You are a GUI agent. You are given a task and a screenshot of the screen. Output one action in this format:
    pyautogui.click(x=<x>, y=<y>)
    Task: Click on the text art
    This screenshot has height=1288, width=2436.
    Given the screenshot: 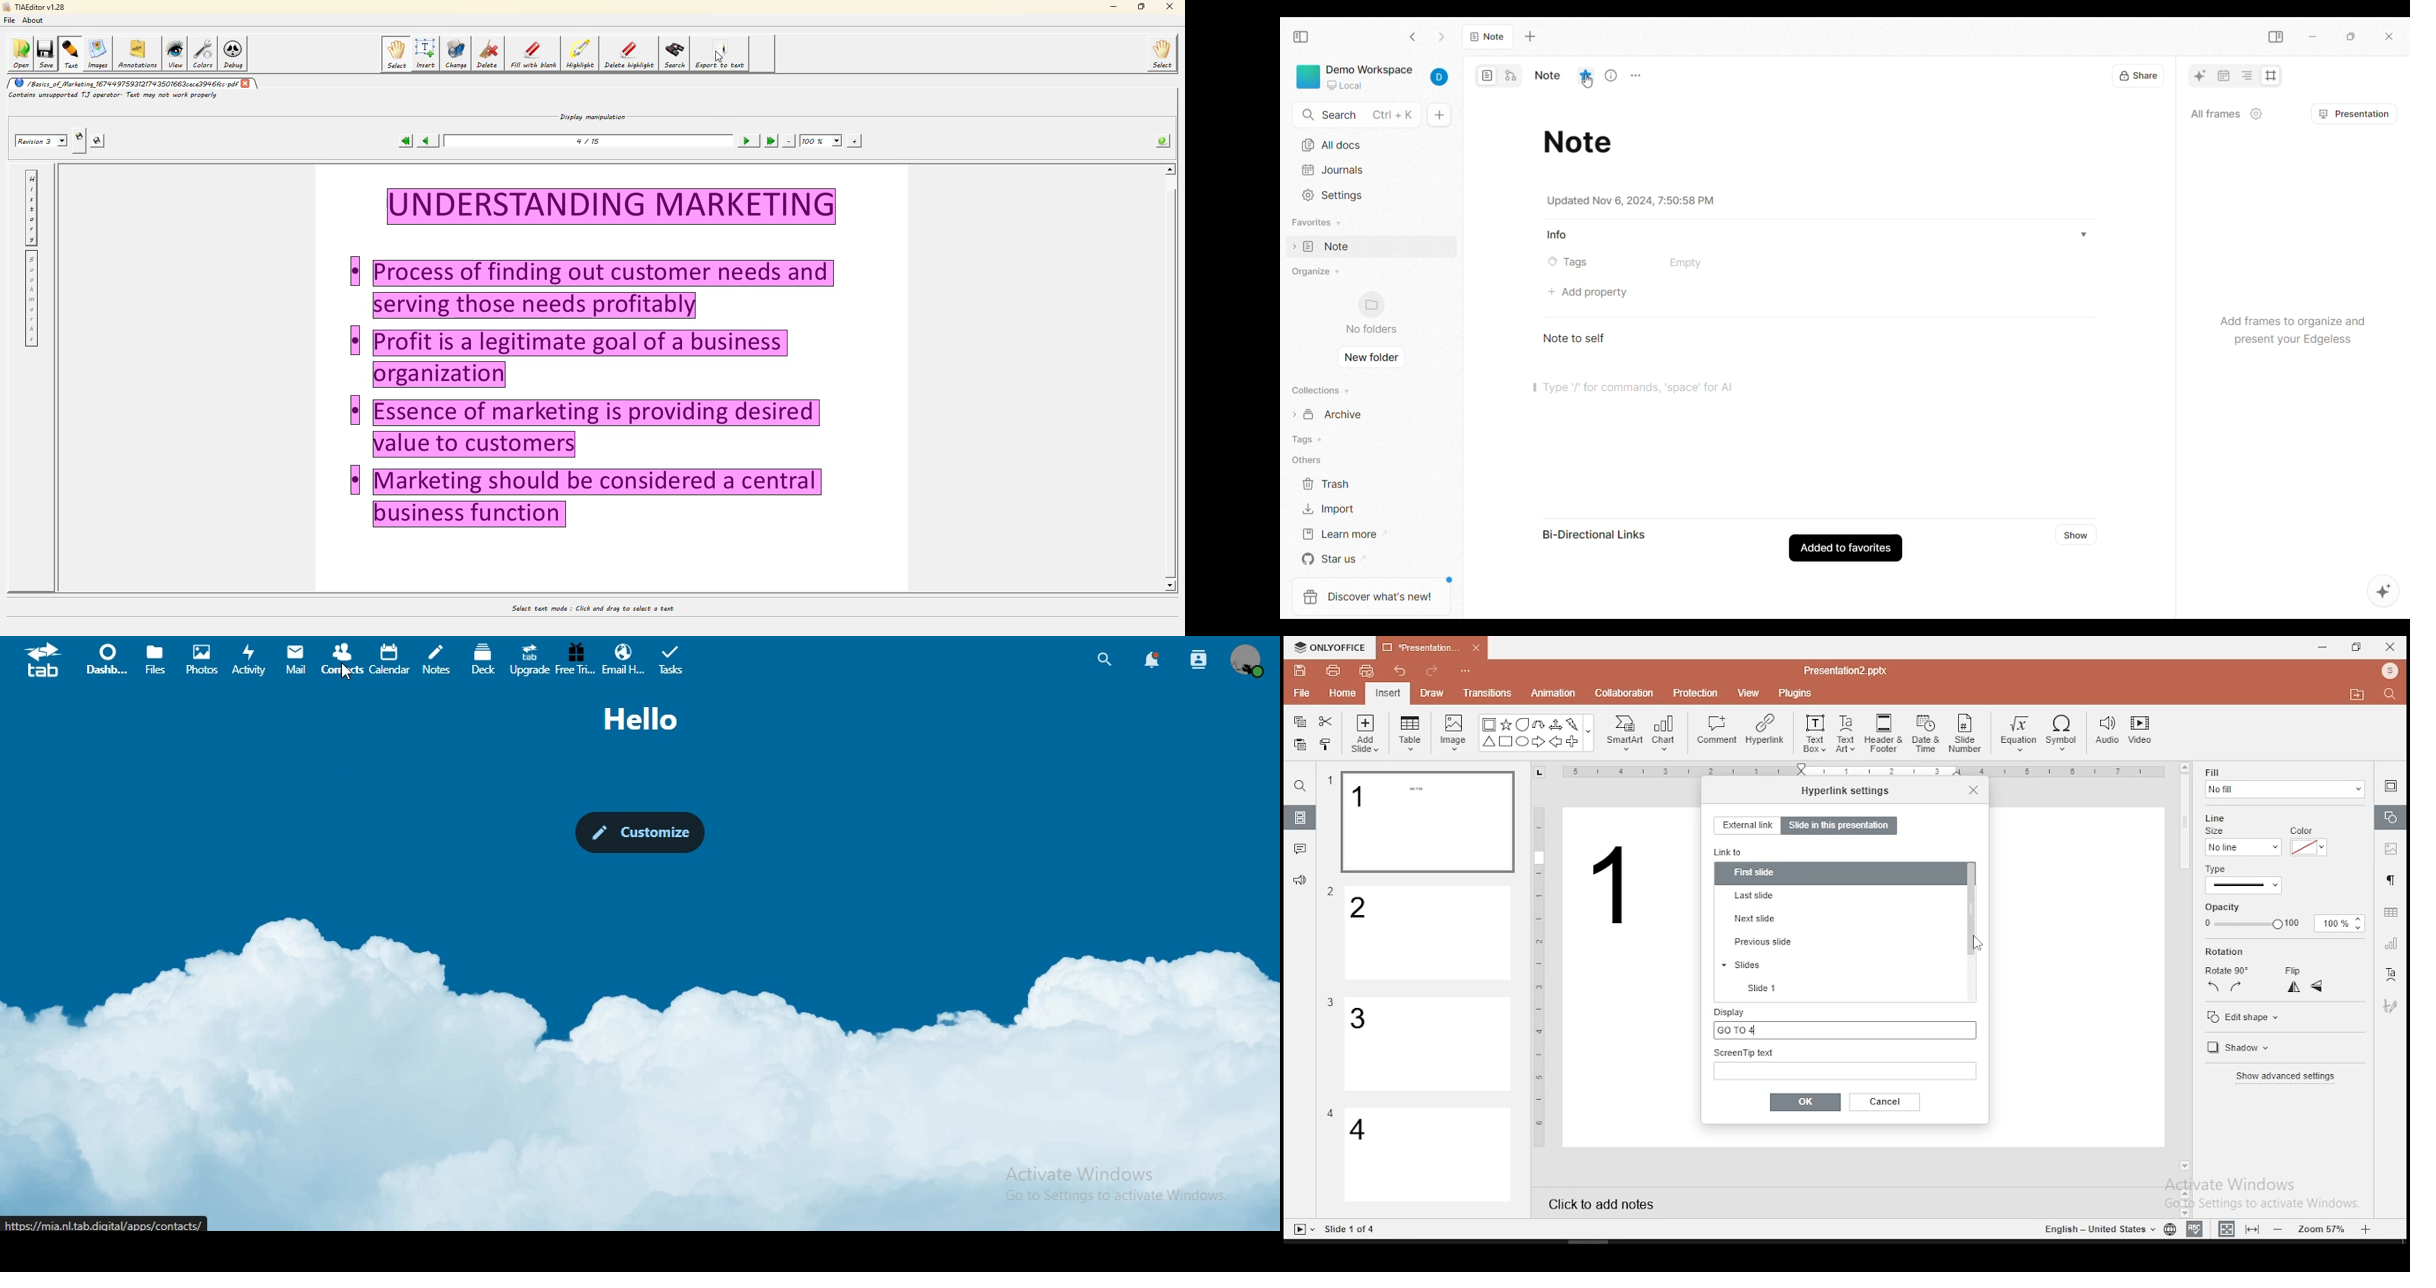 What is the action you would take?
    pyautogui.click(x=1846, y=732)
    